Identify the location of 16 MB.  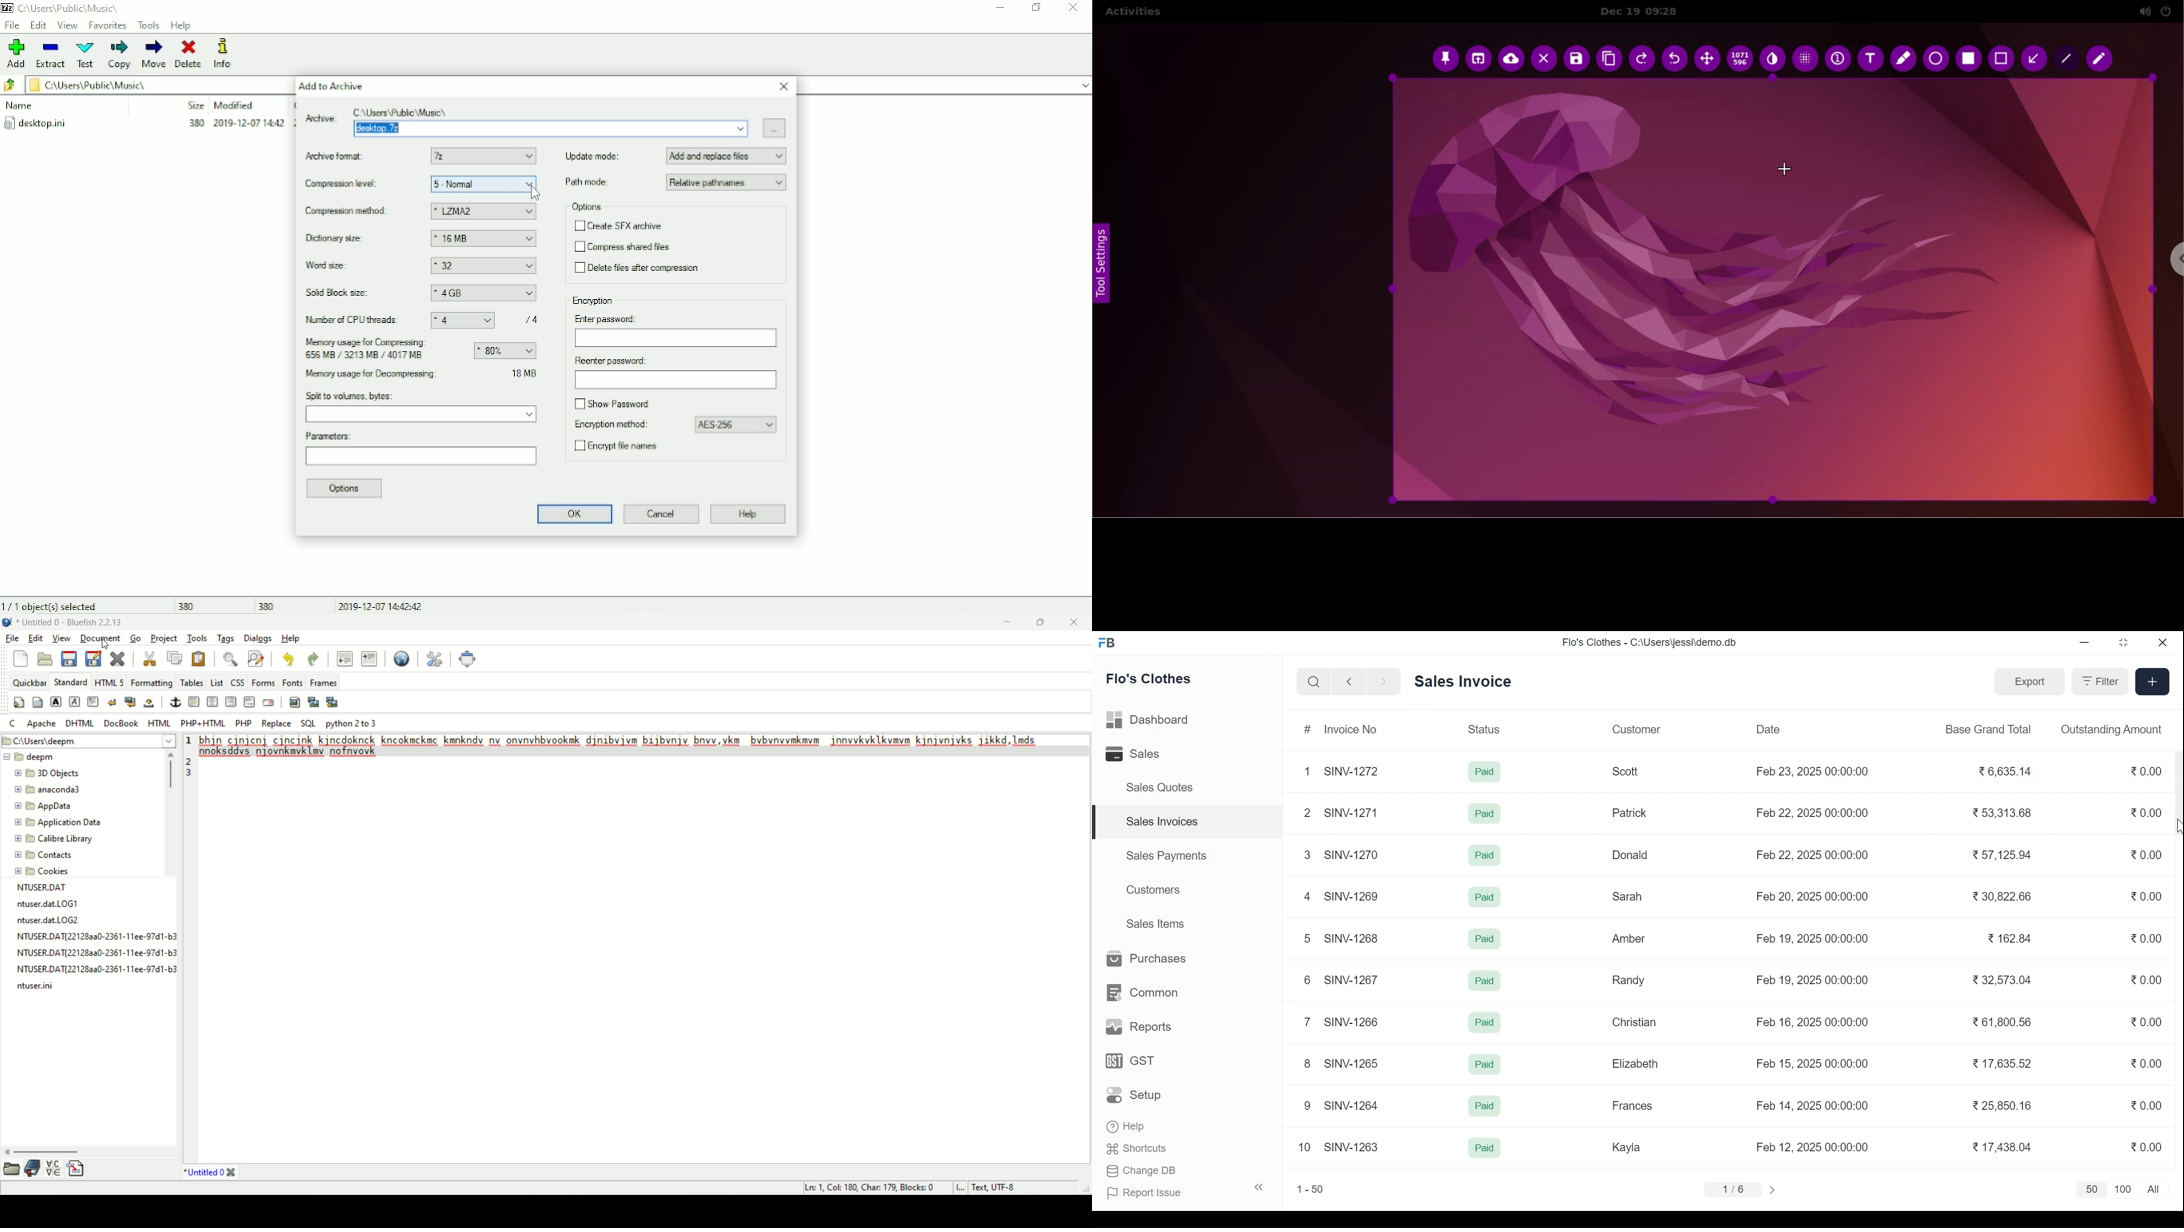
(483, 238).